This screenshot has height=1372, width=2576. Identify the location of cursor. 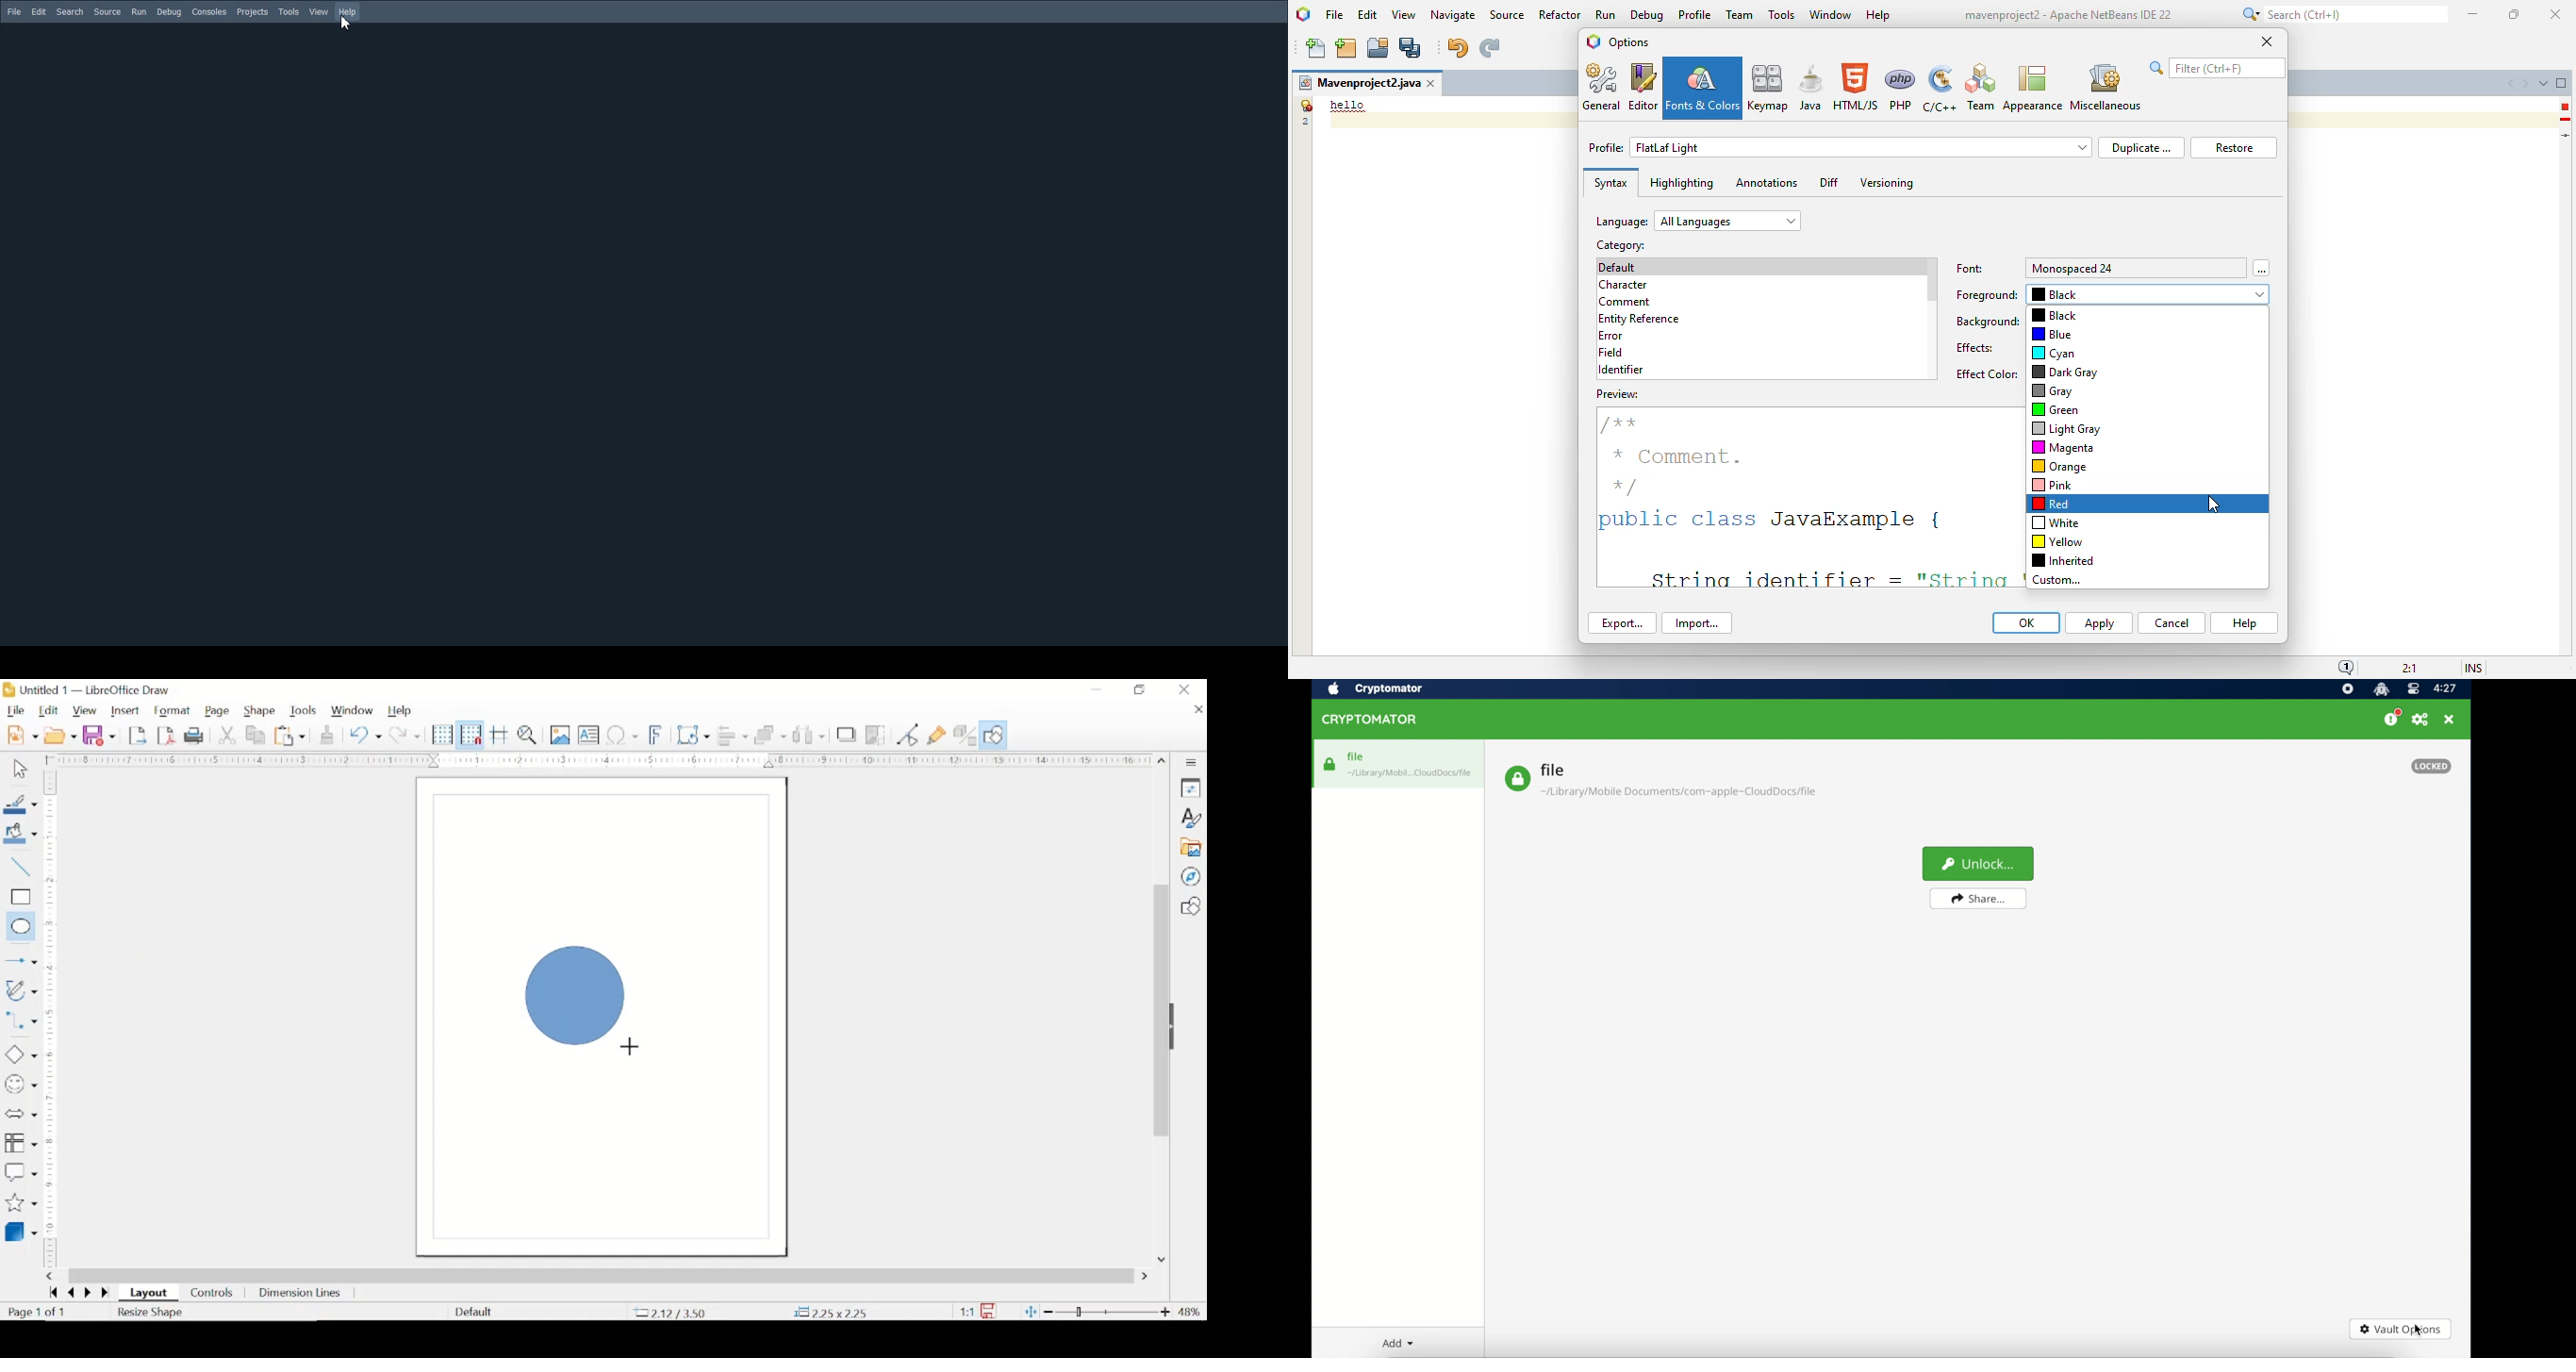
(635, 1046).